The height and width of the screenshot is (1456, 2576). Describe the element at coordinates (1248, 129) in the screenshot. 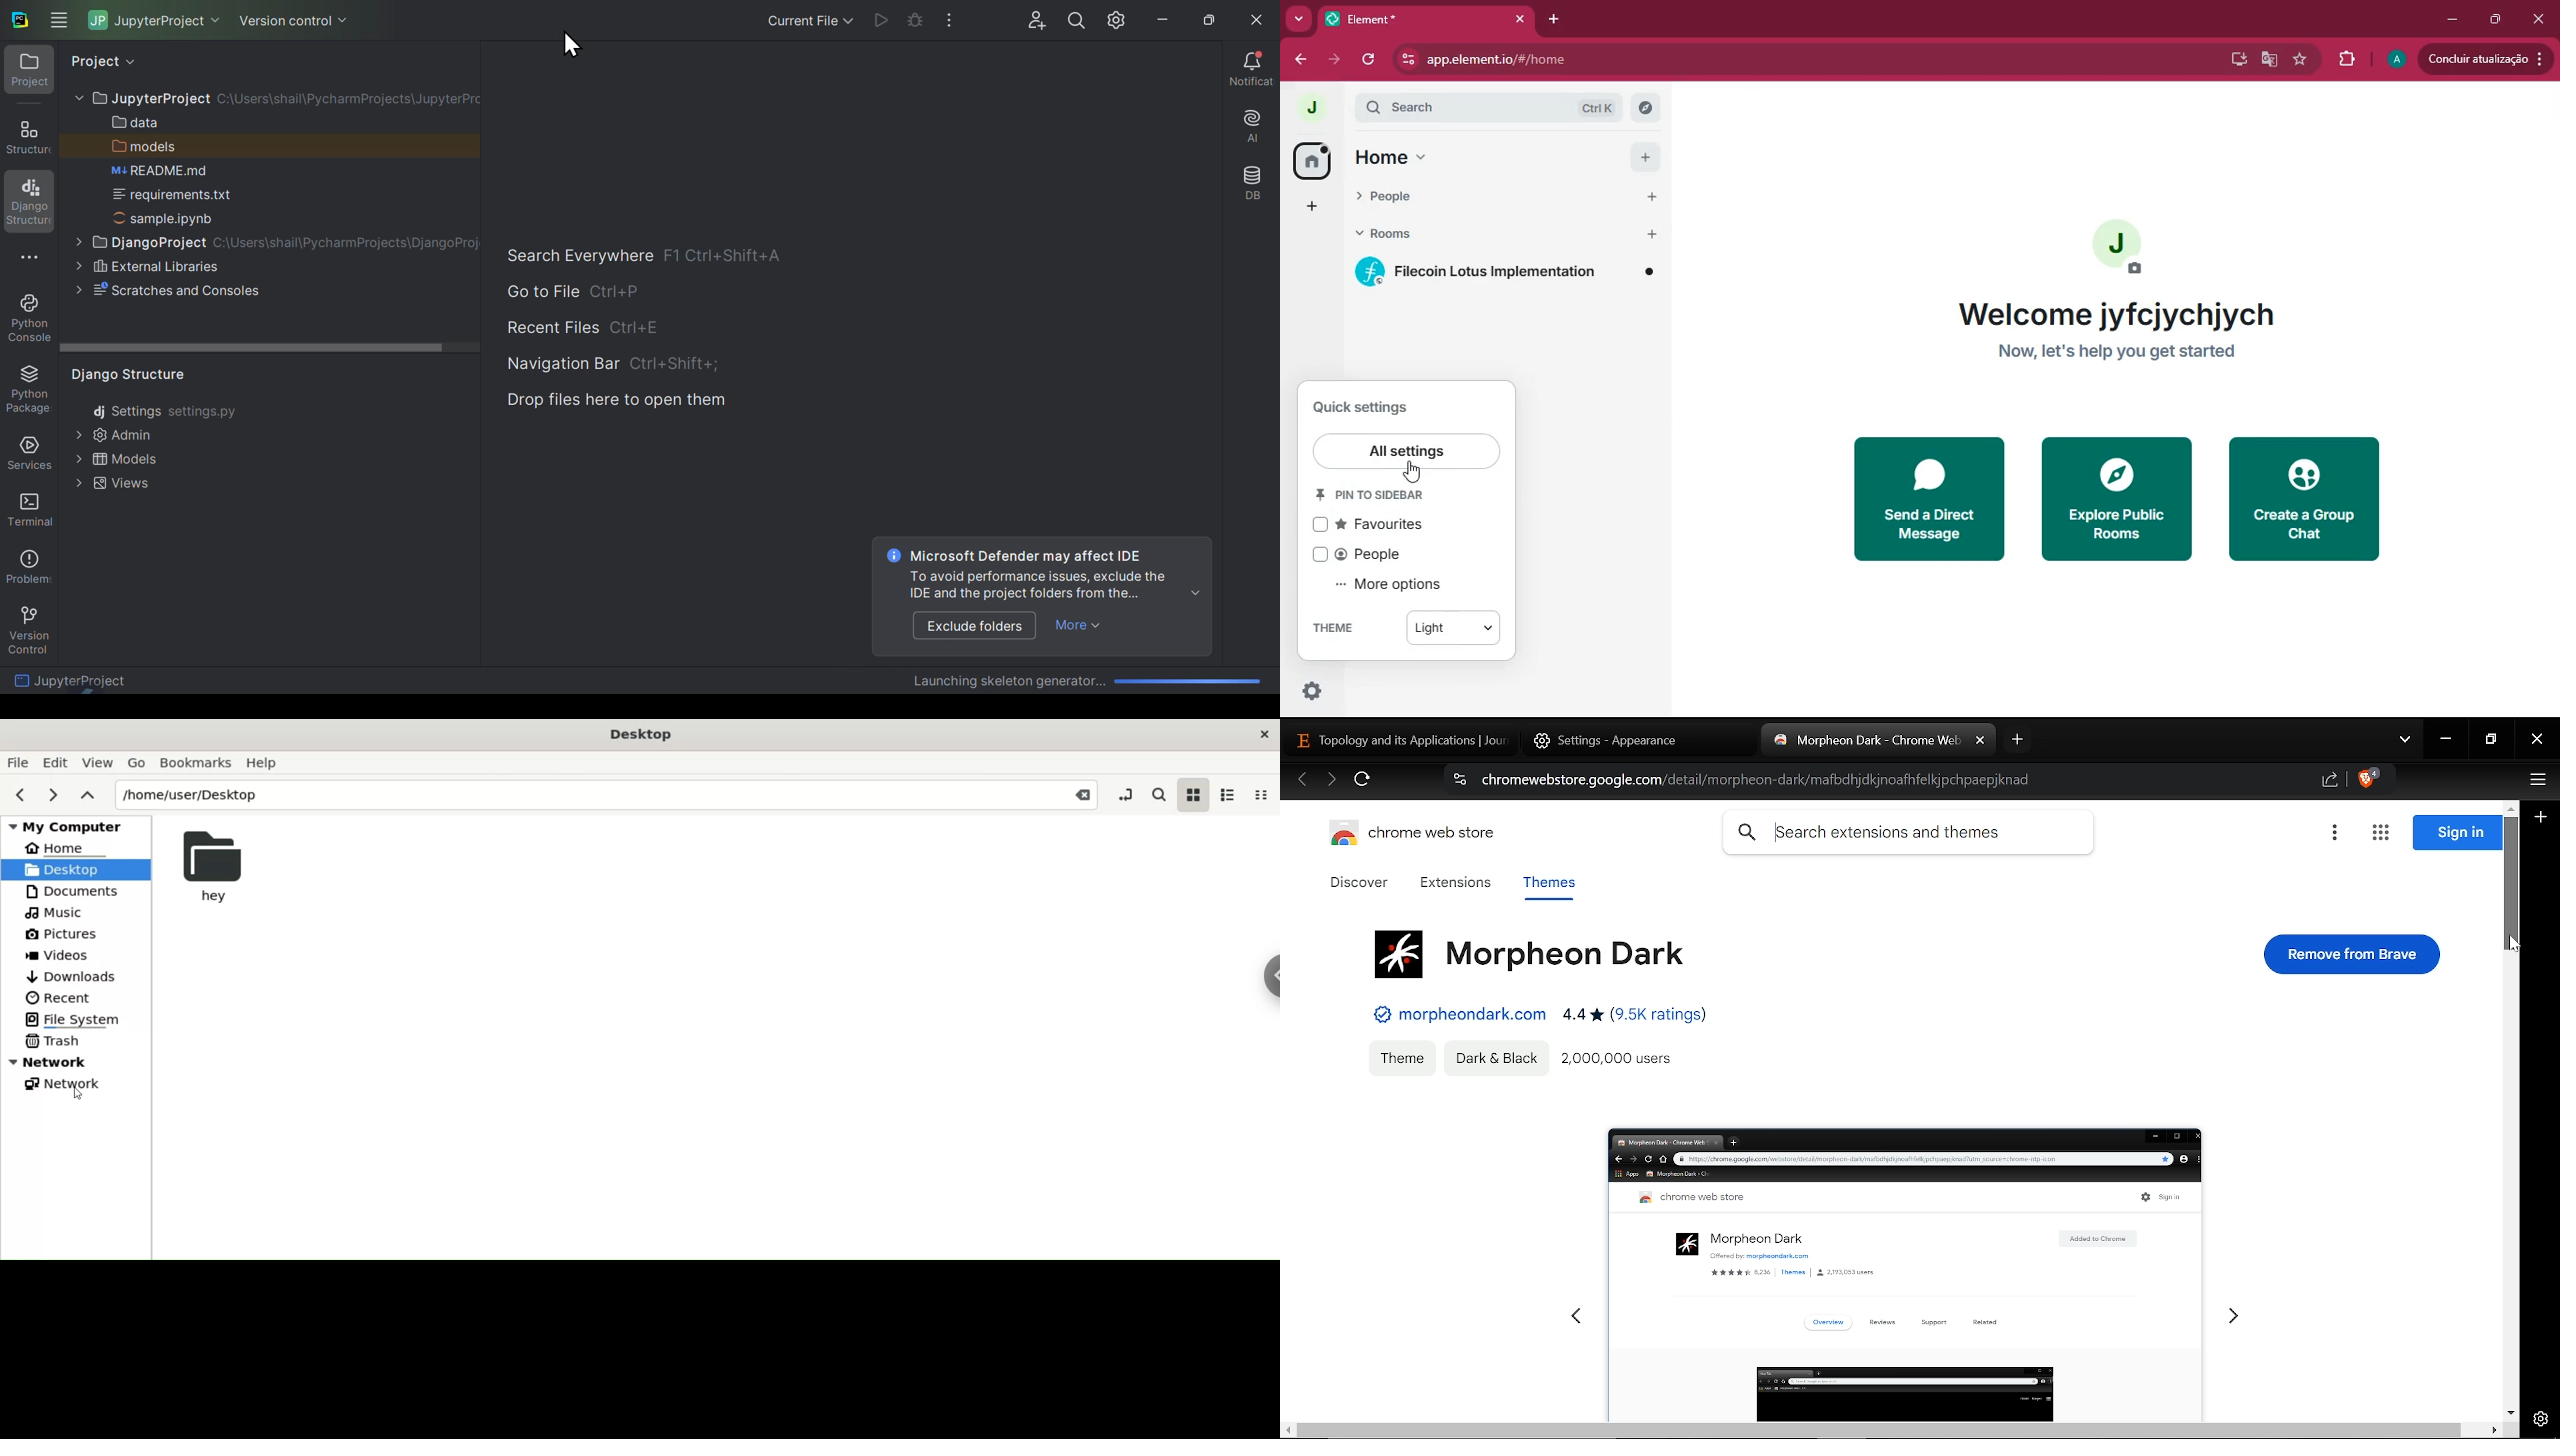

I see `AI assistant` at that location.